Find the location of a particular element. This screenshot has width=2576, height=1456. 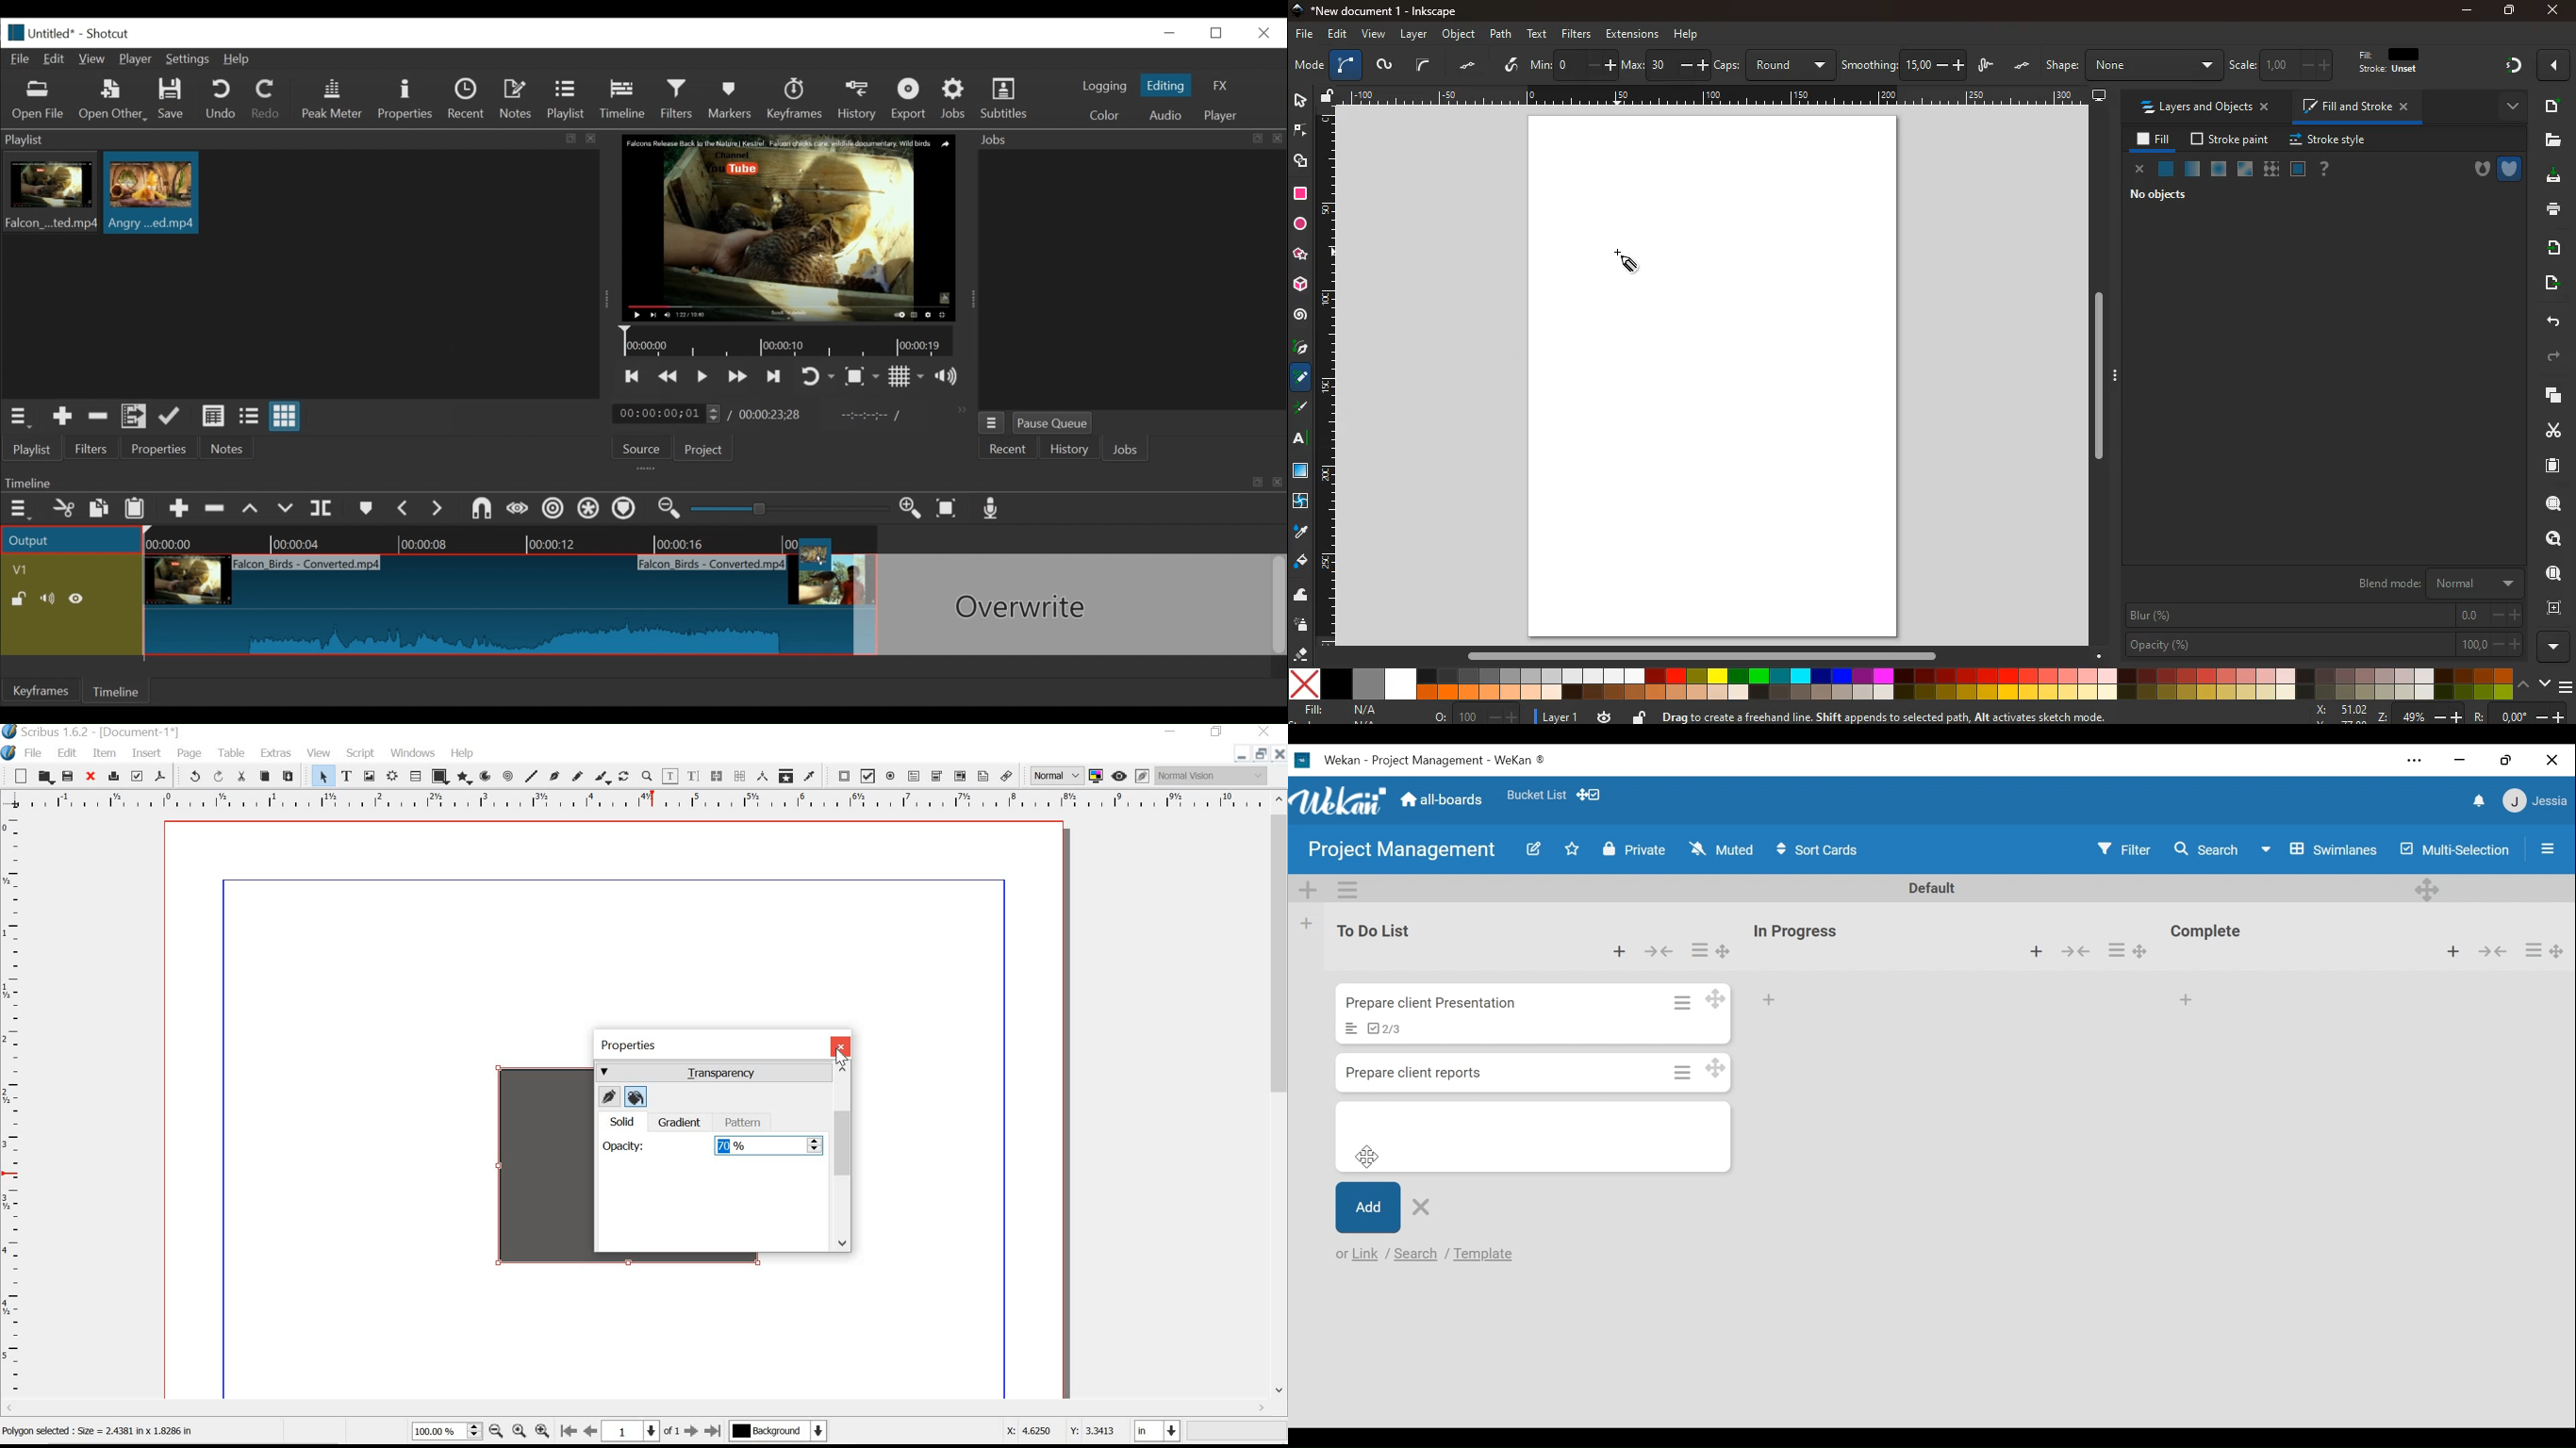

minimize is located at coordinates (2461, 759).